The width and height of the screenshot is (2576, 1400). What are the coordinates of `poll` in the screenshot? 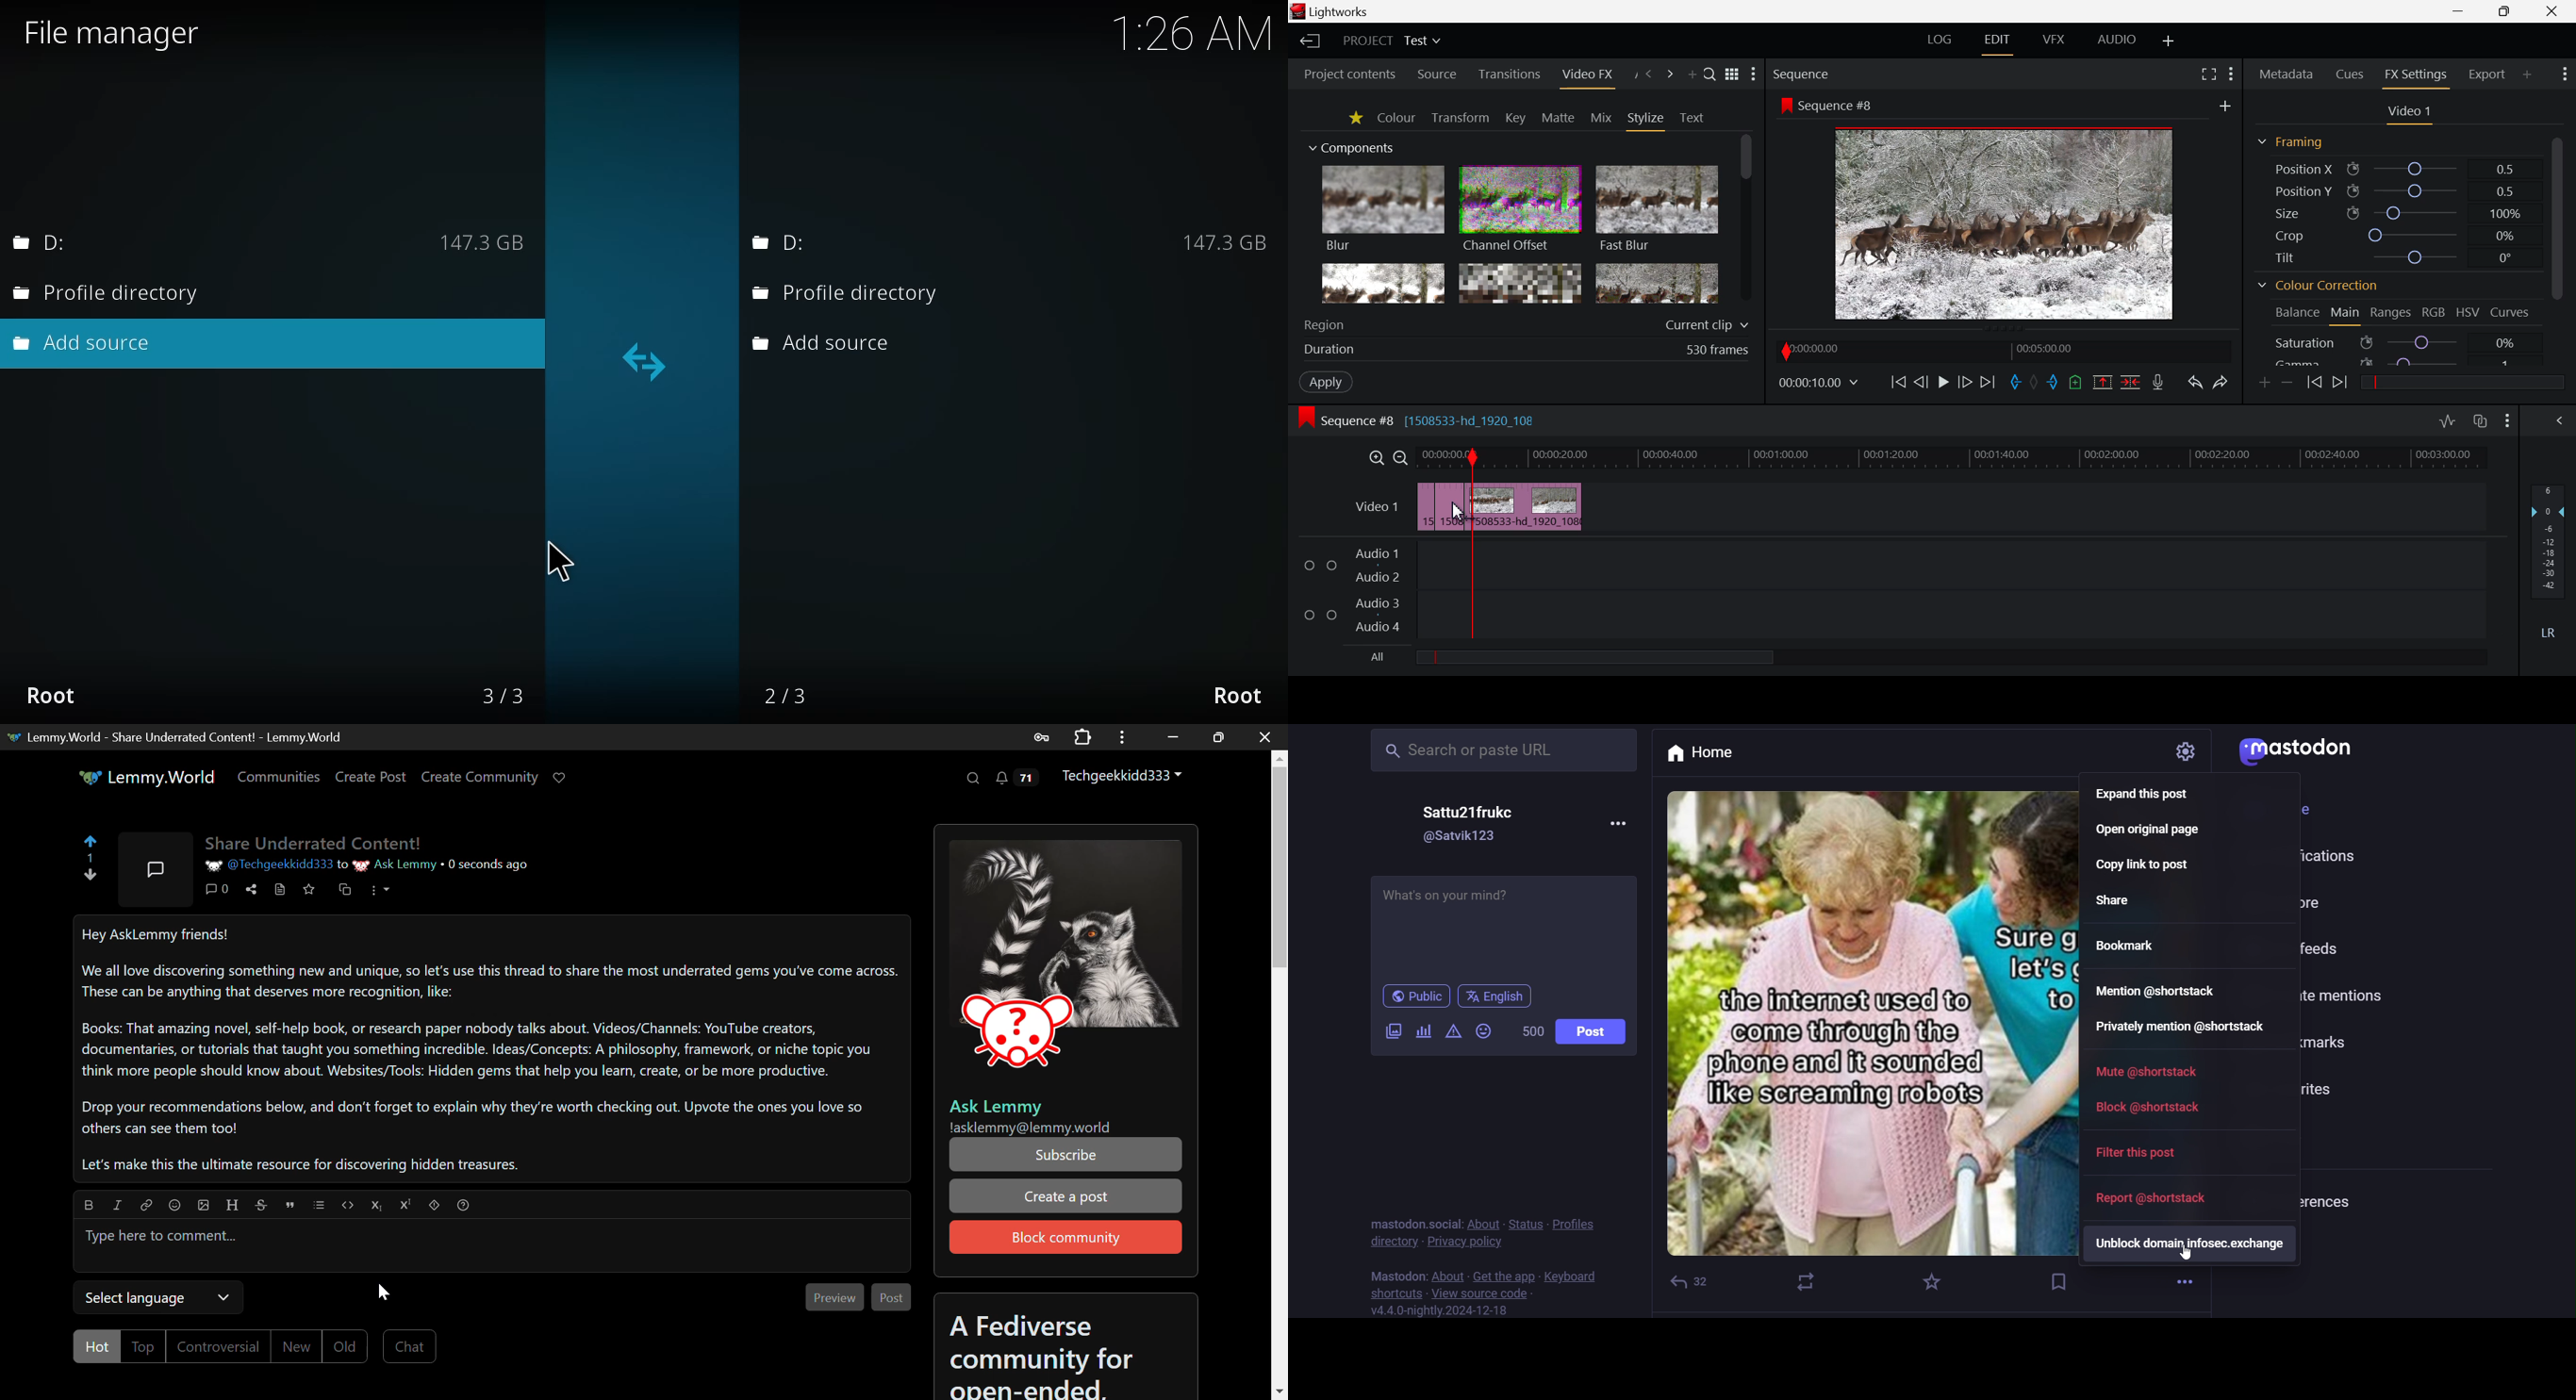 It's located at (1422, 1031).